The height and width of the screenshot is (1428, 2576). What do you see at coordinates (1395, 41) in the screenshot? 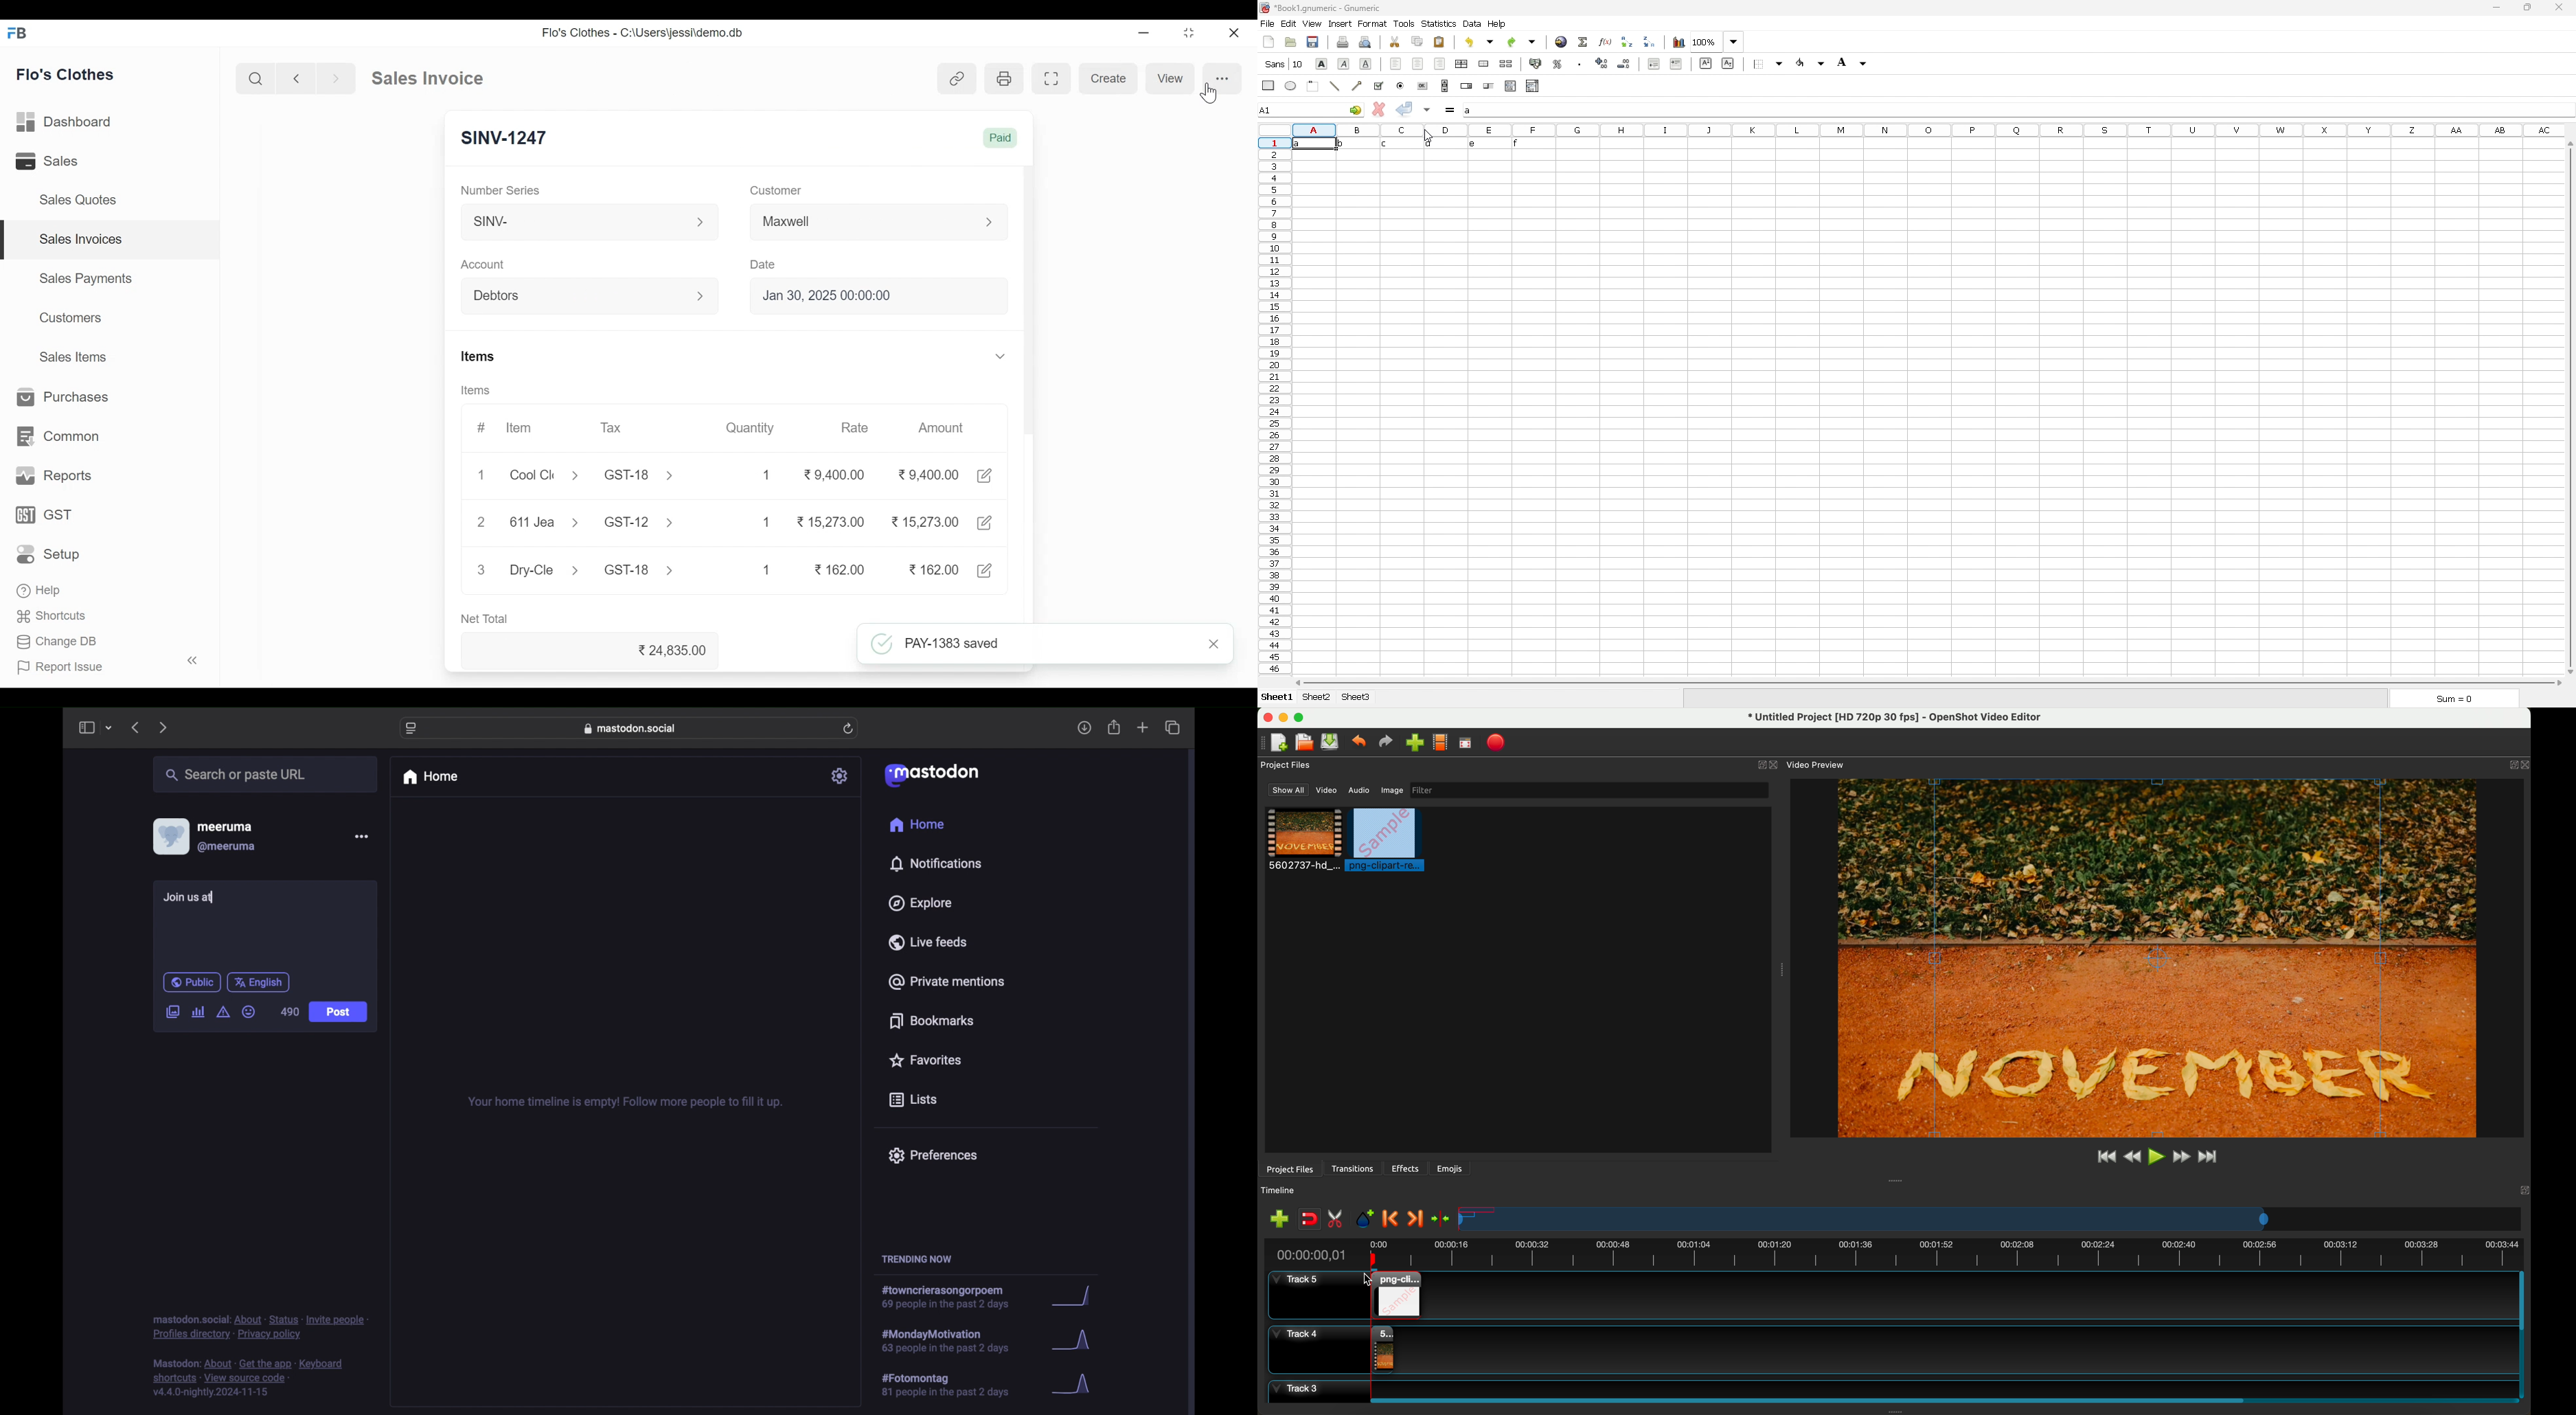
I see `cut` at bounding box center [1395, 41].